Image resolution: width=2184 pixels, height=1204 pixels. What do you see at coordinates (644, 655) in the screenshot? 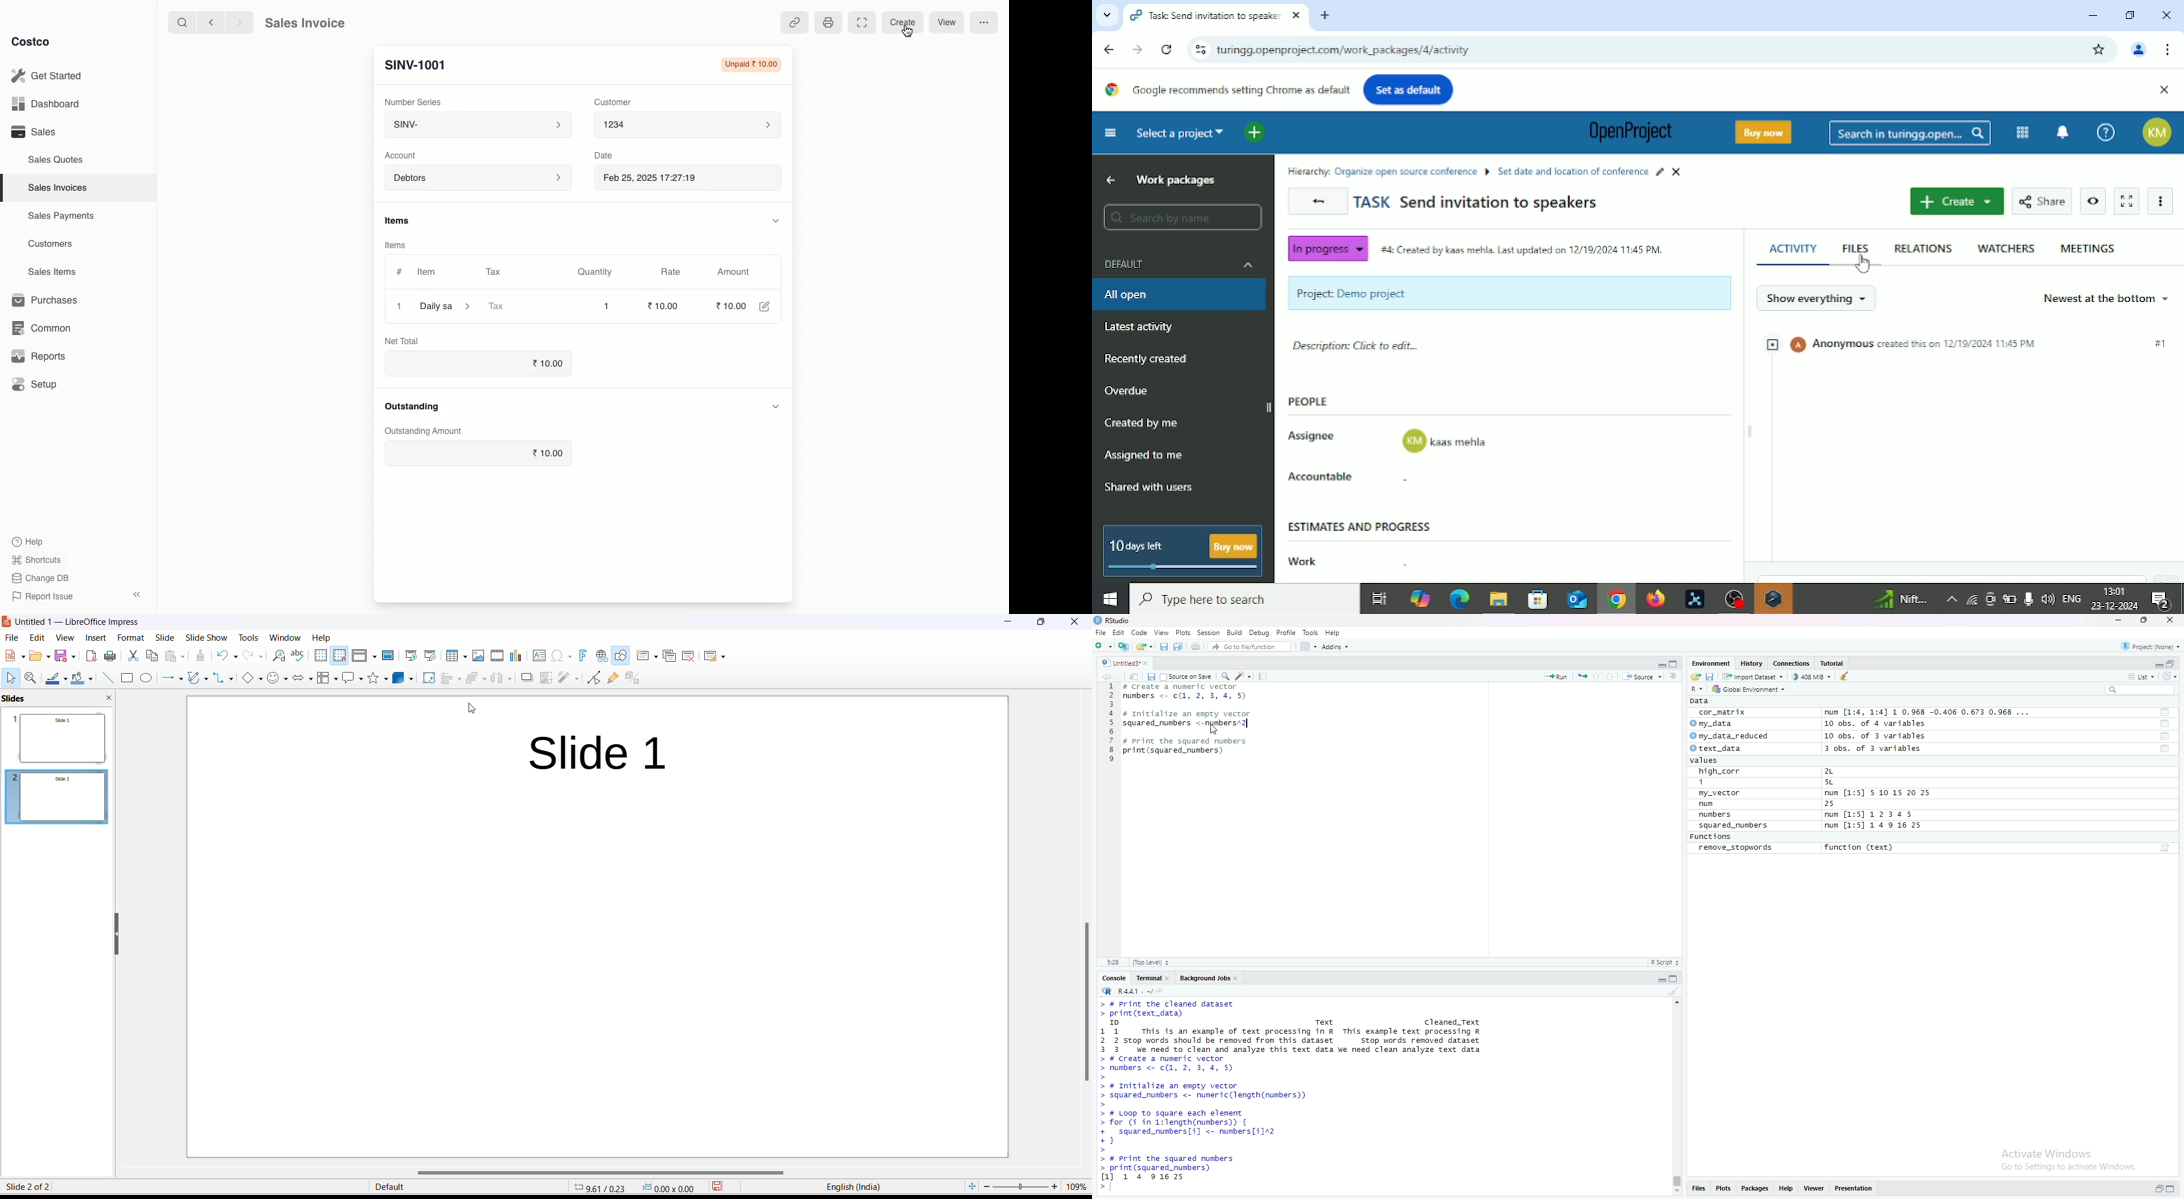
I see `new slide` at bounding box center [644, 655].